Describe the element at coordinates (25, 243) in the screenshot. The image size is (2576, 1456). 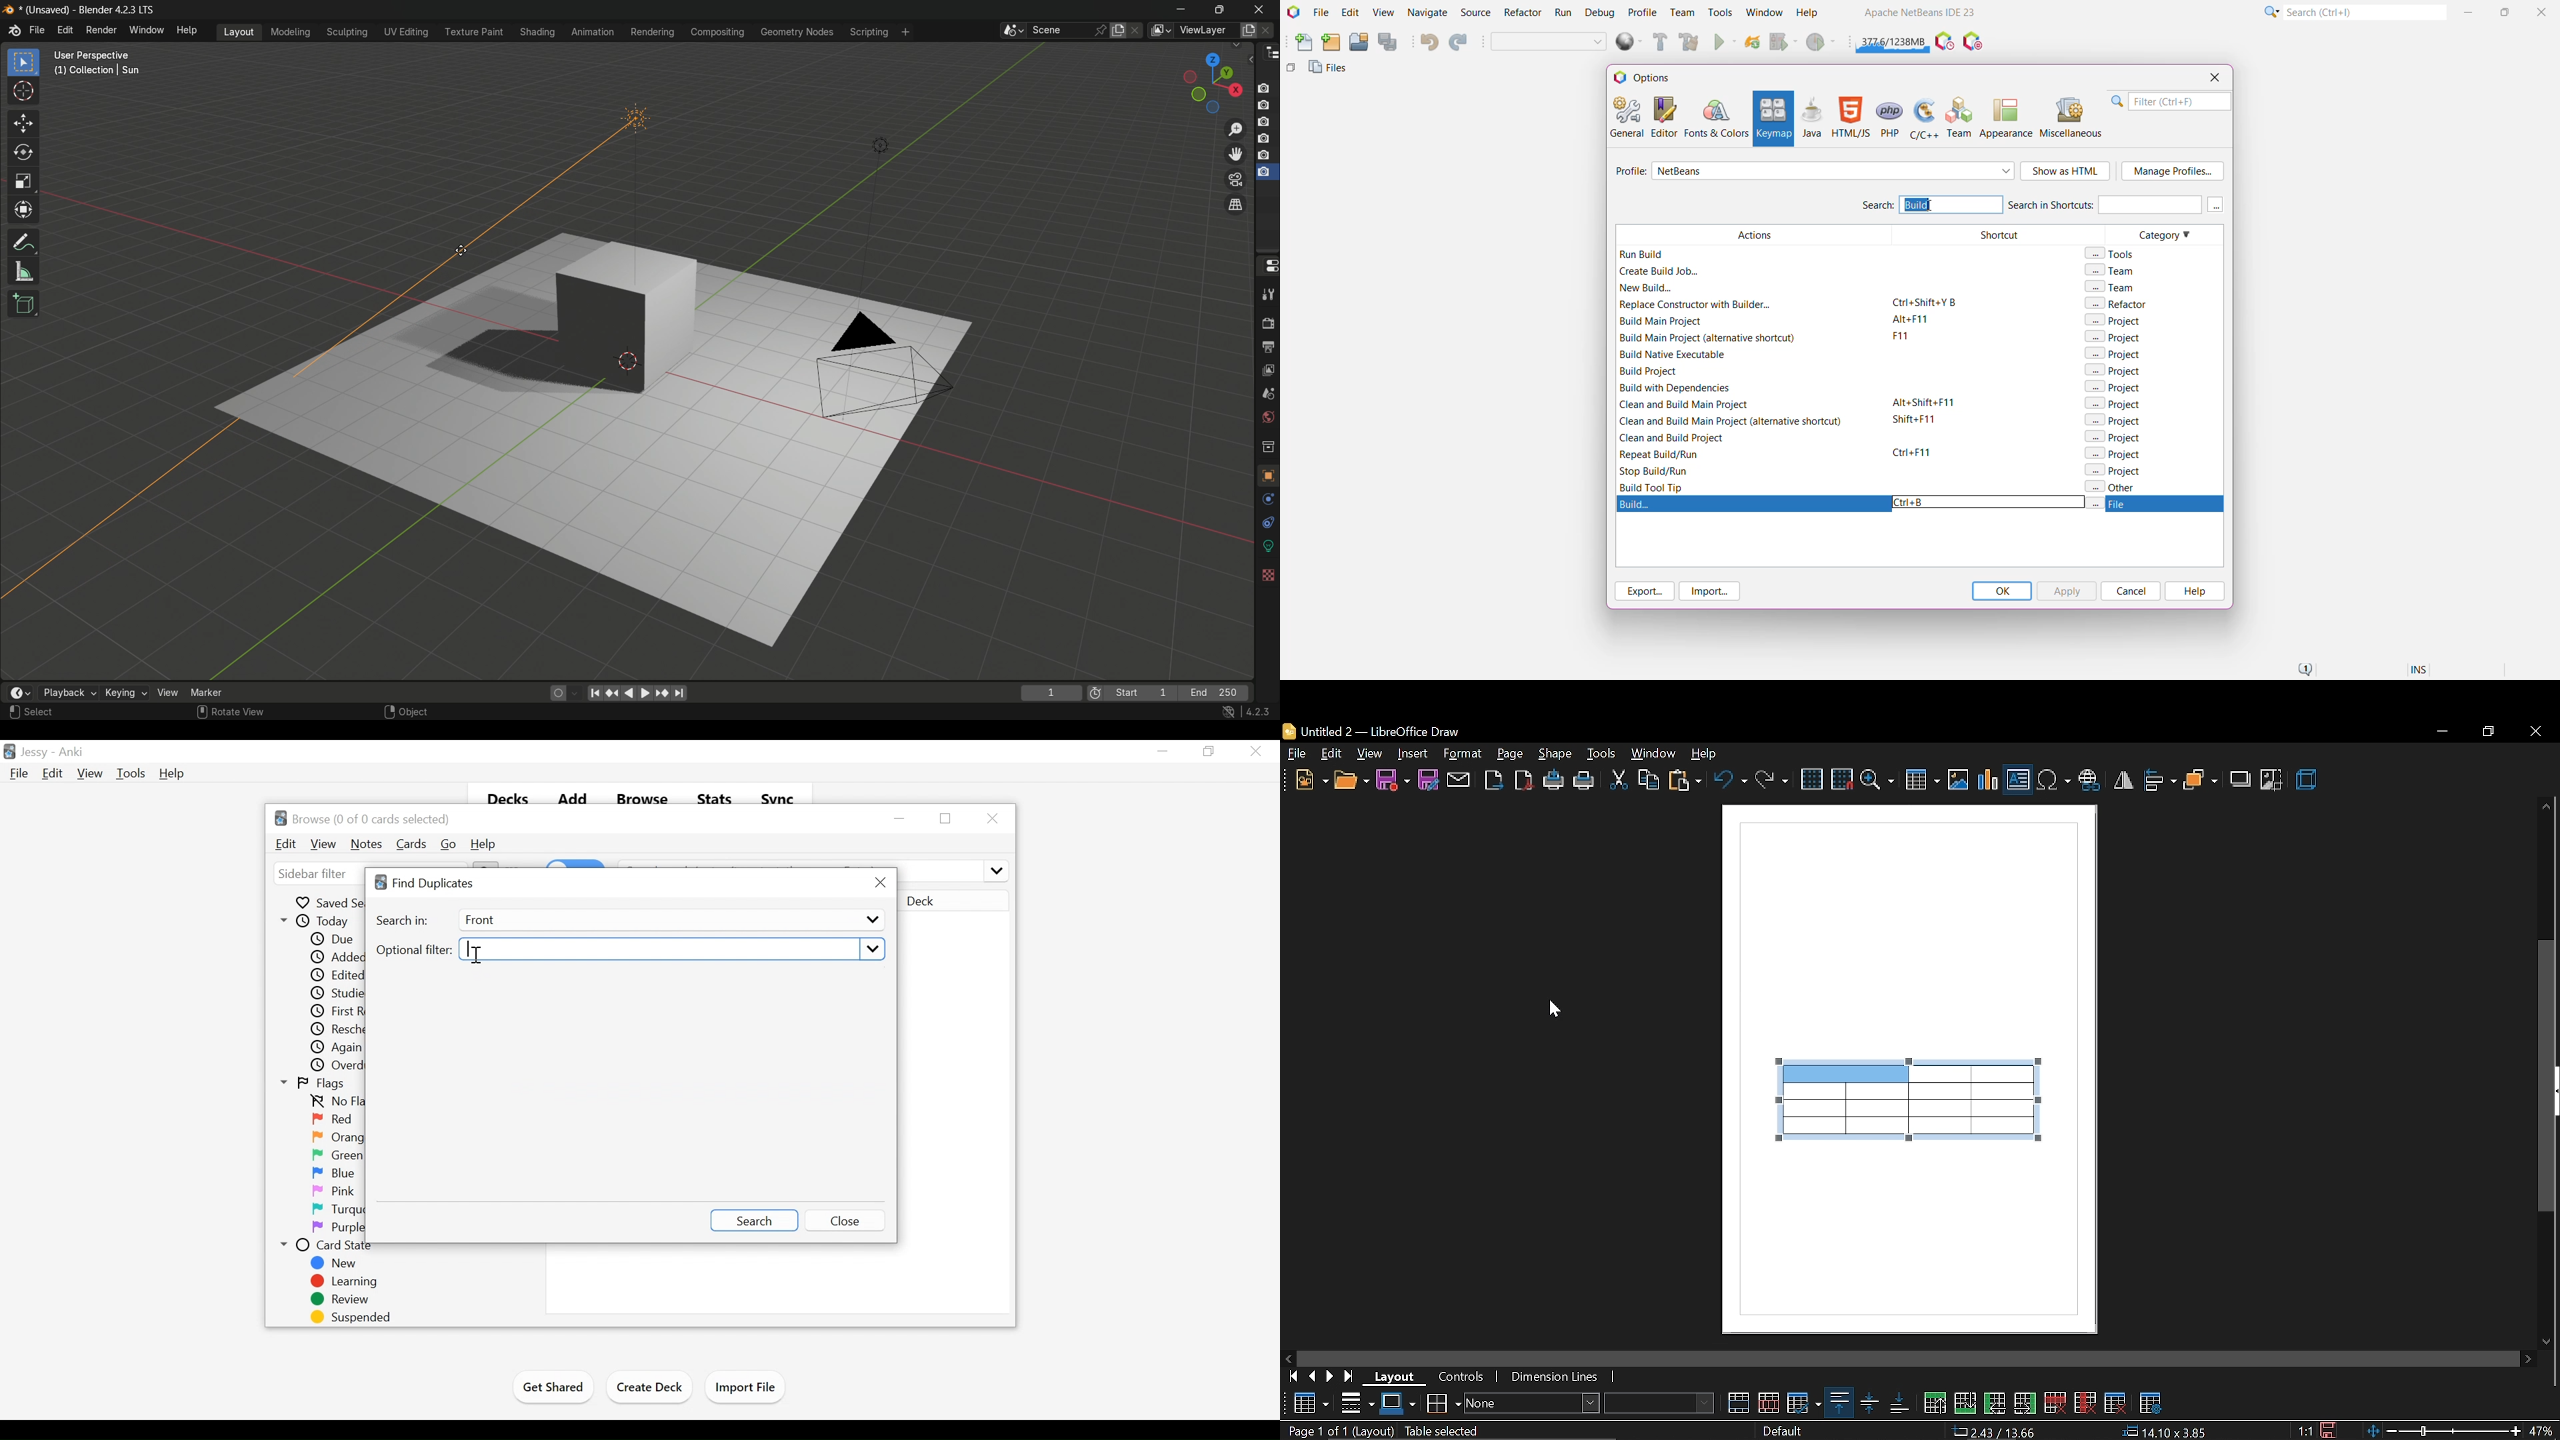
I see `annotate` at that location.